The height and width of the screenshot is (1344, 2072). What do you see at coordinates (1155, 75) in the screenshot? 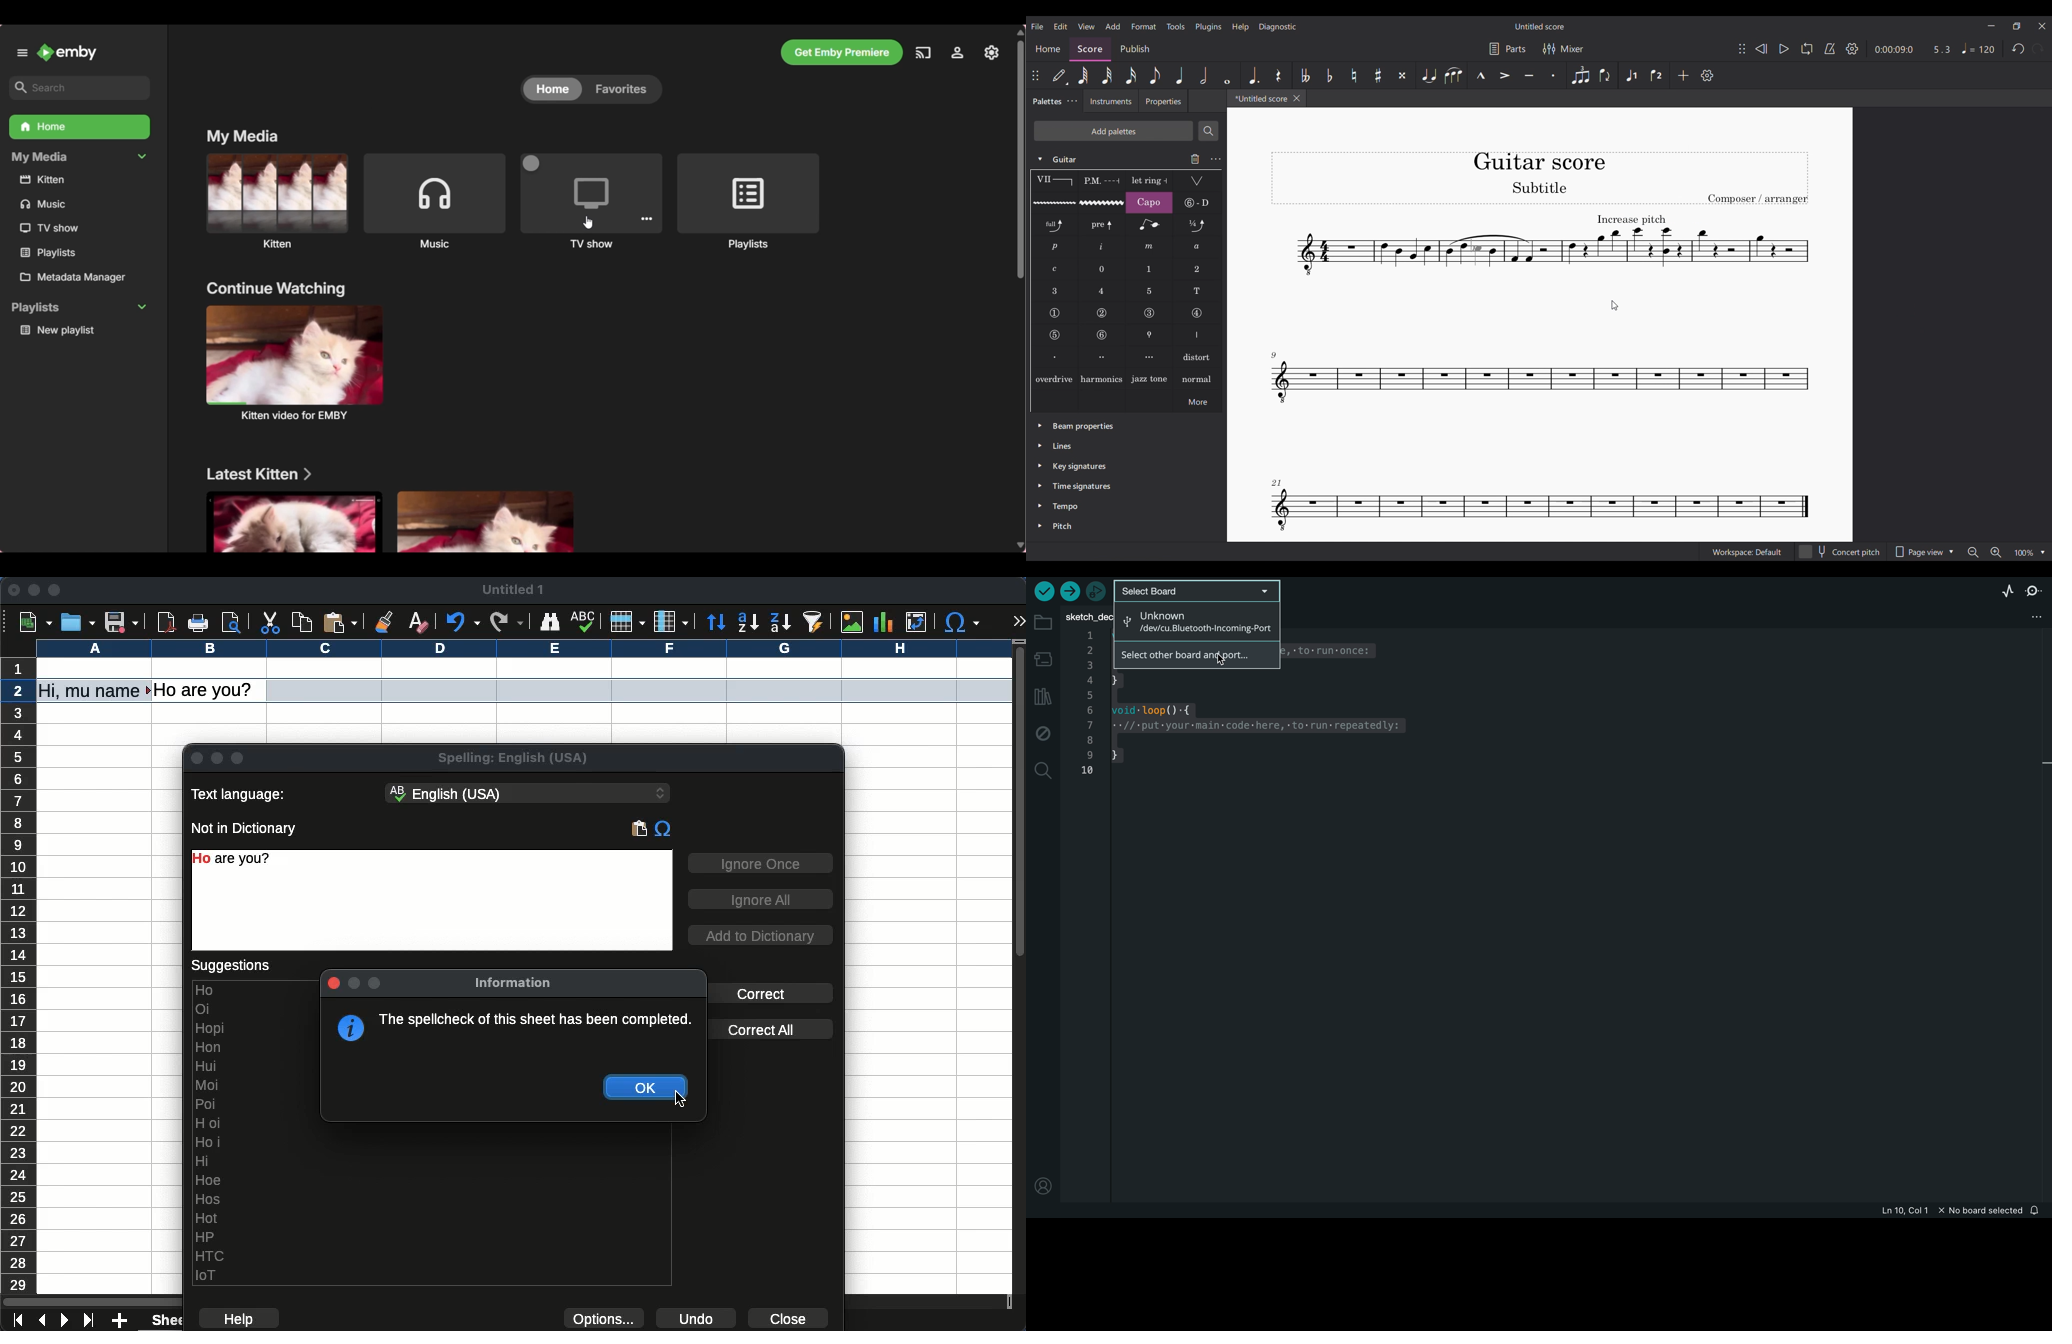
I see `8th note` at bounding box center [1155, 75].